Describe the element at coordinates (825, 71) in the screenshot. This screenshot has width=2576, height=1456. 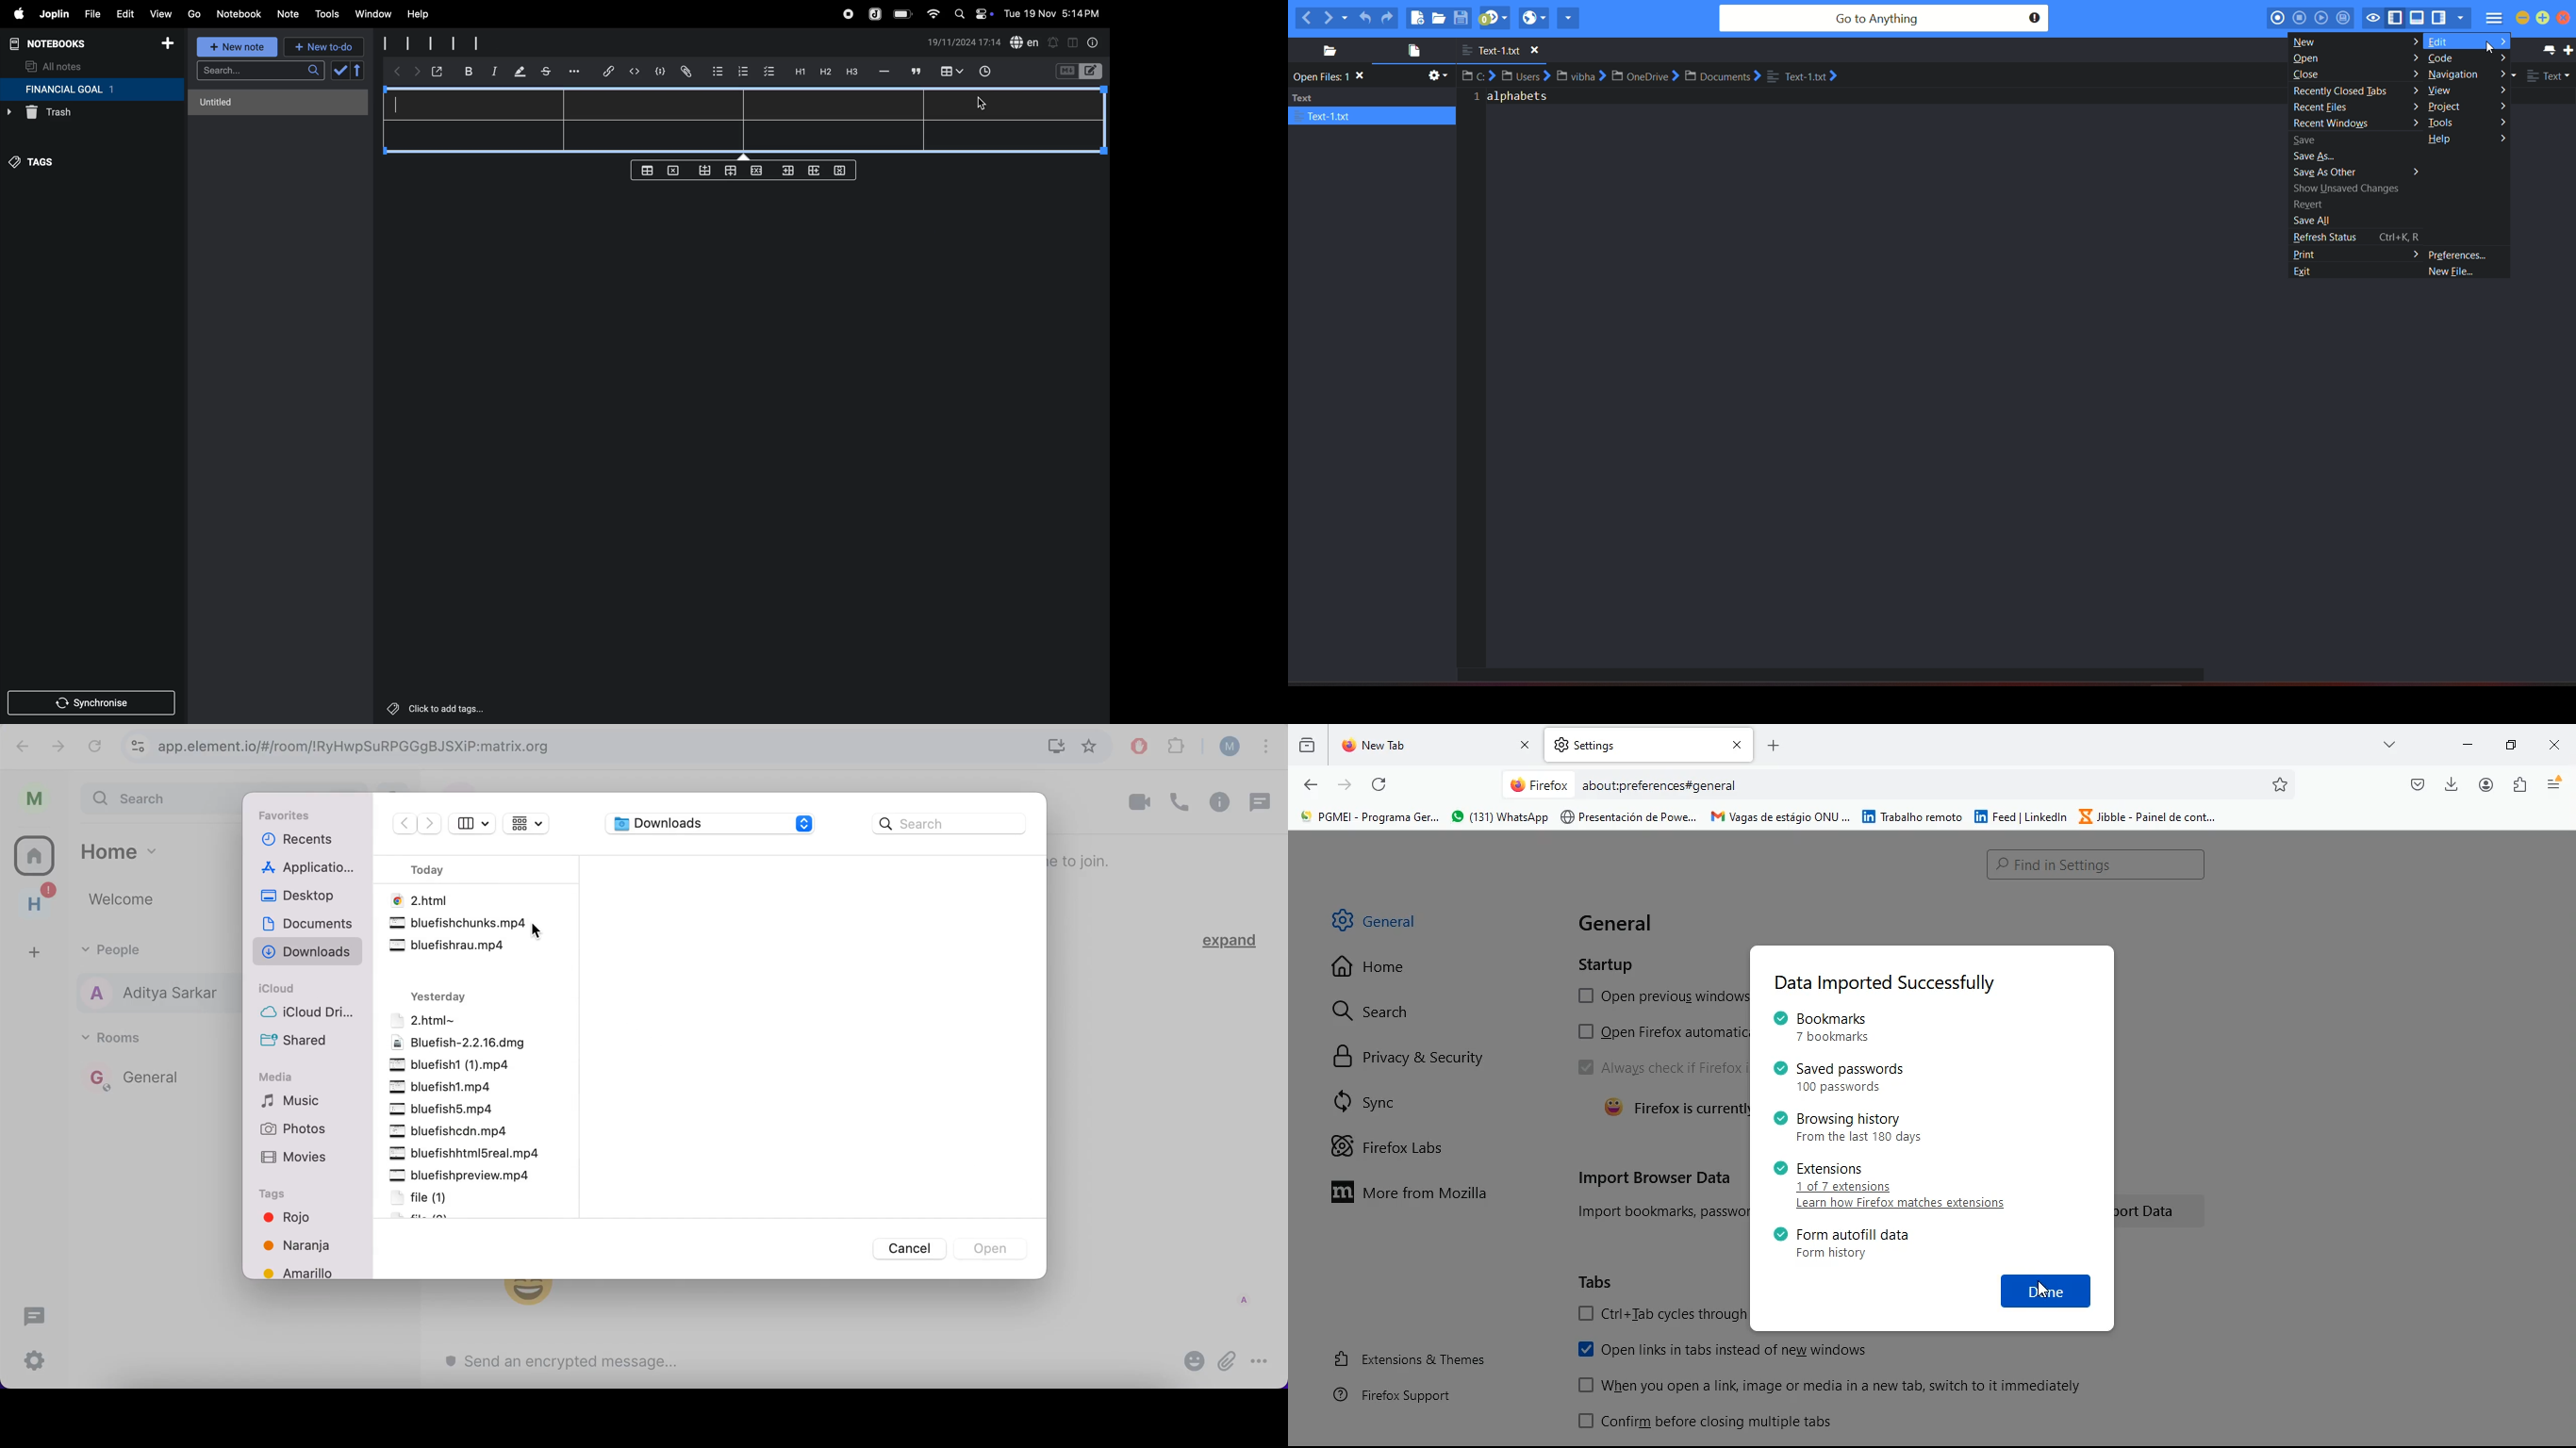
I see `h2` at that location.